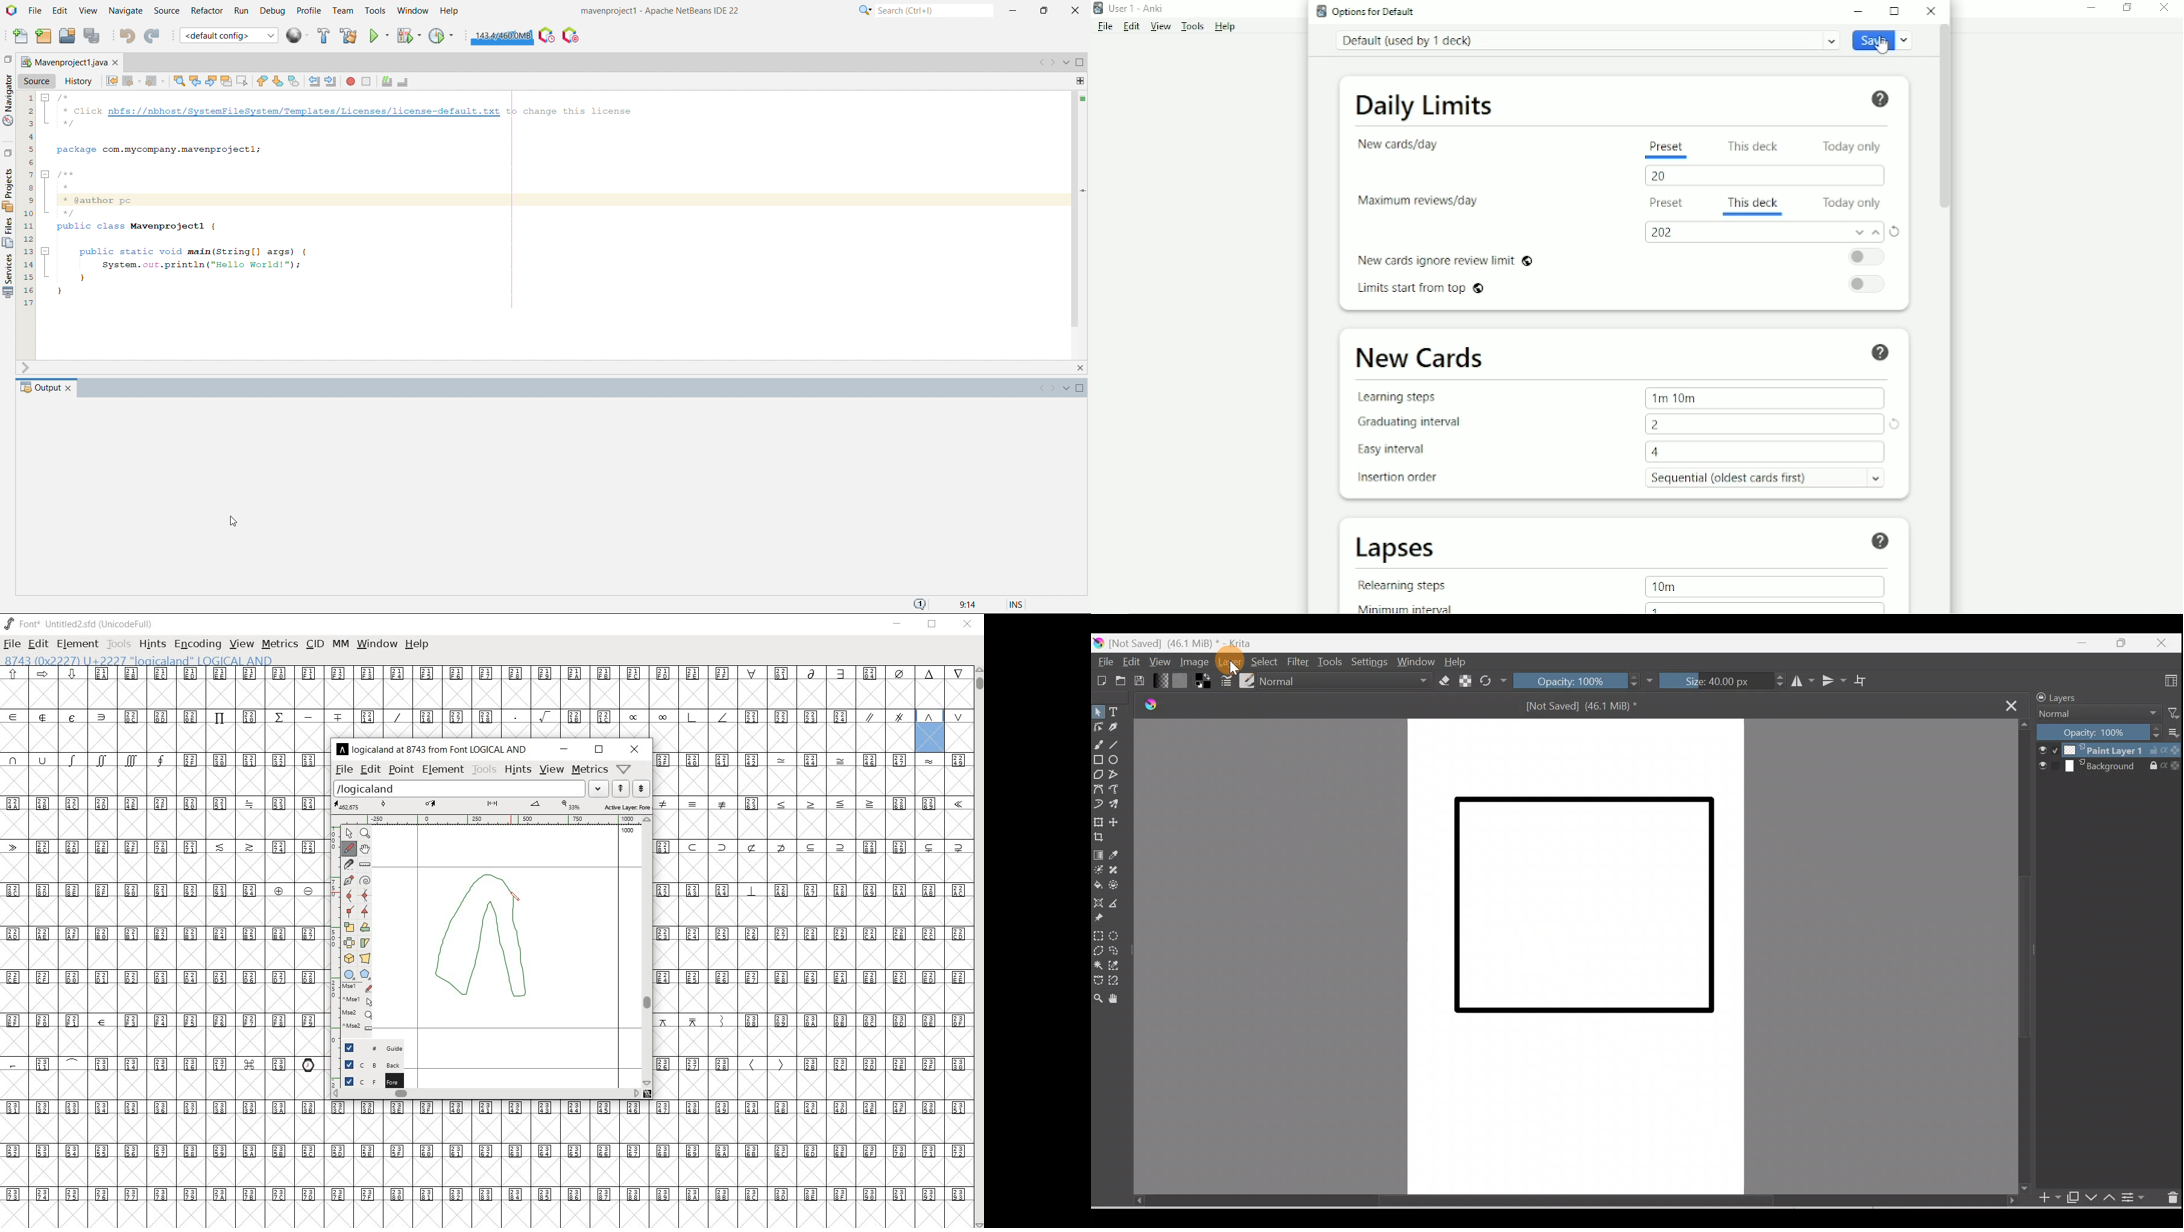 This screenshot has height=1232, width=2184. I want to click on Logo, so click(1147, 706).